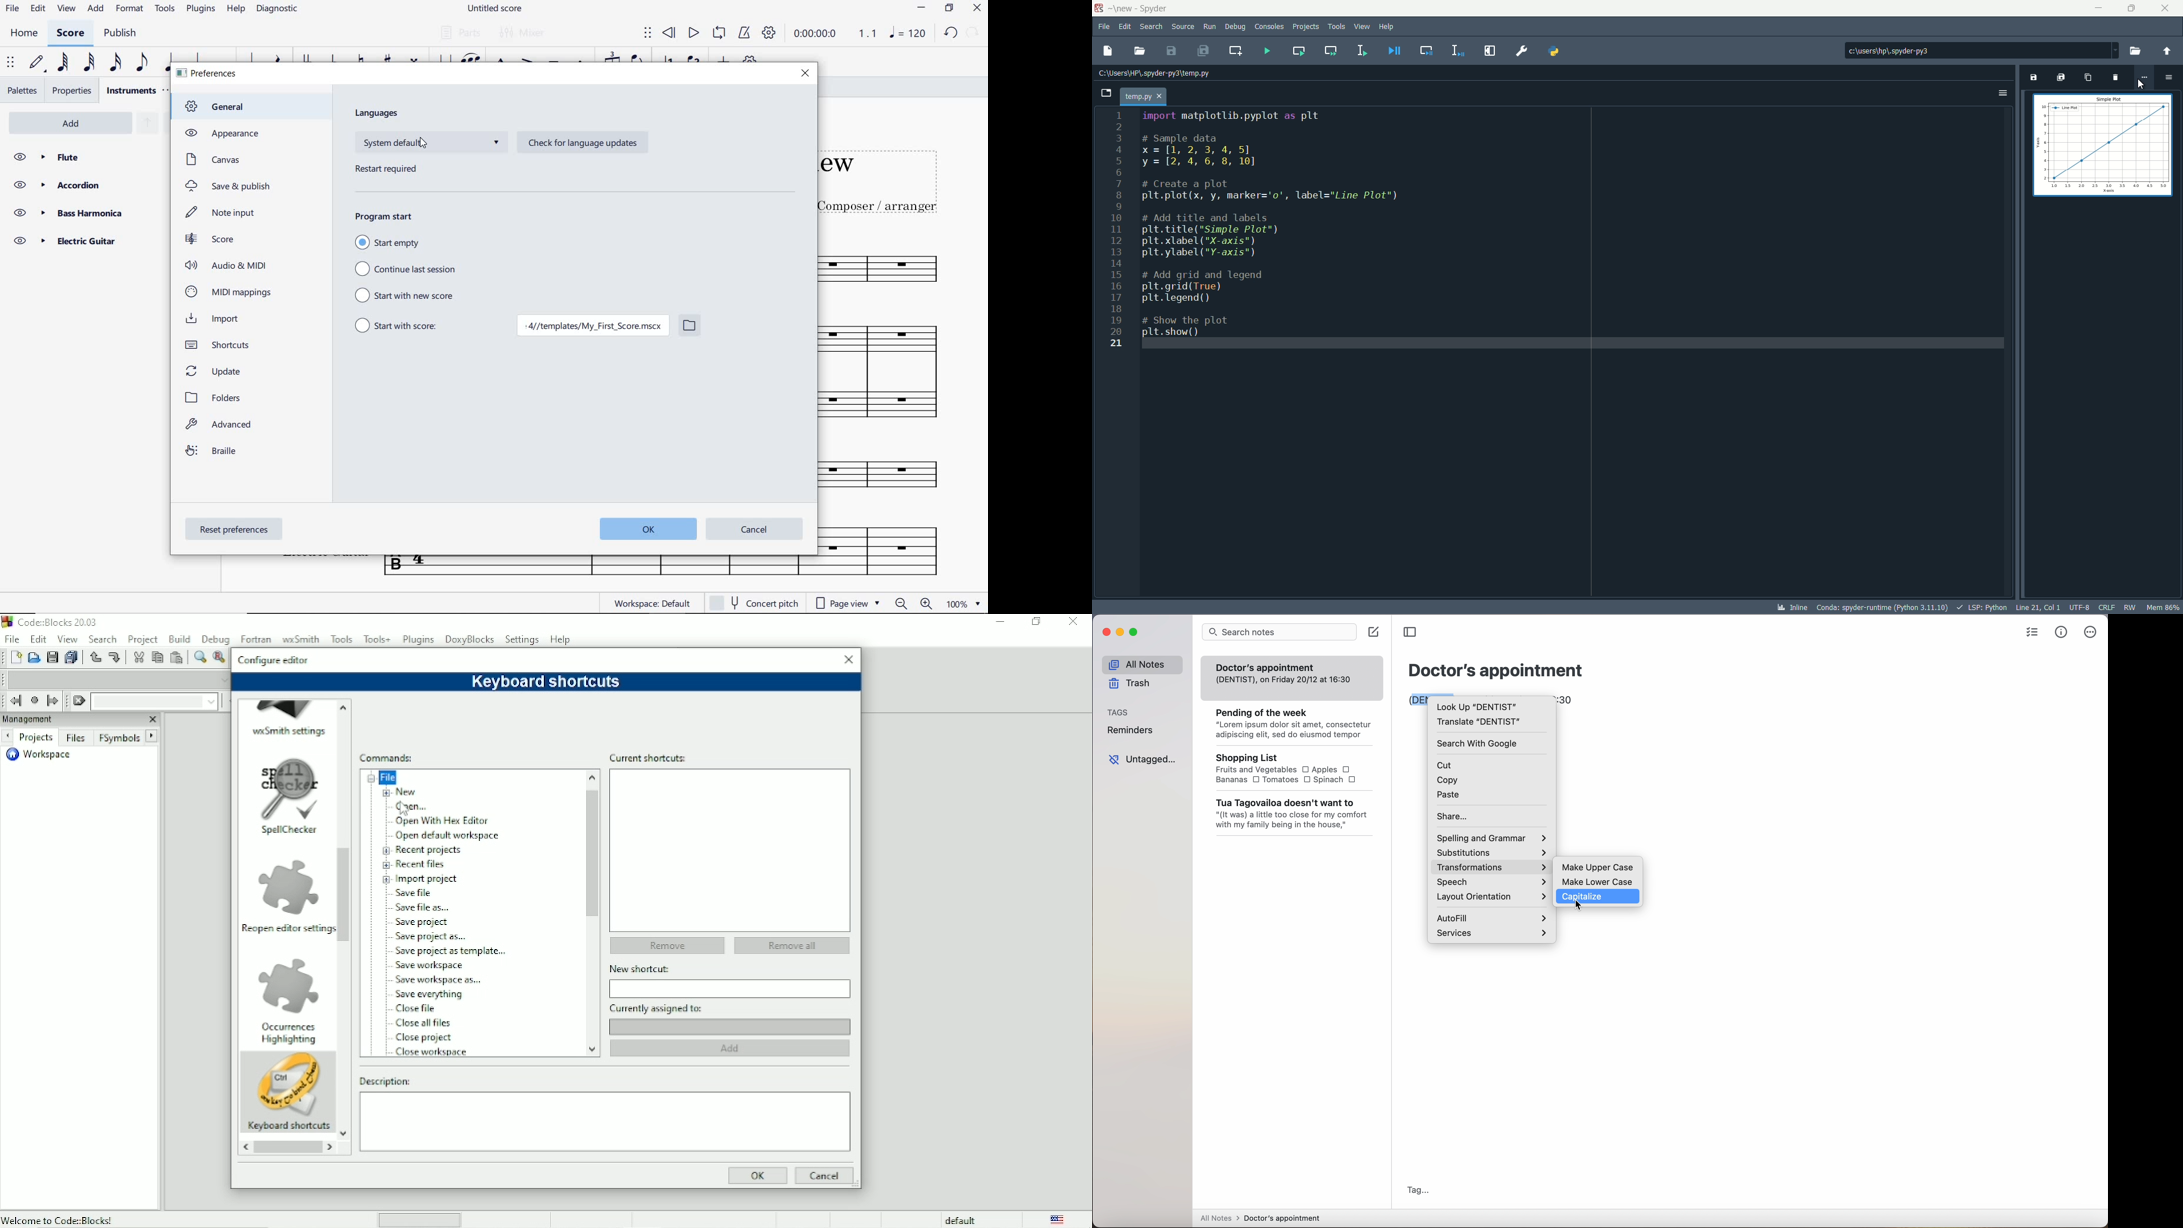 This screenshot has height=1232, width=2184. What do you see at coordinates (1120, 632) in the screenshot?
I see `minimize` at bounding box center [1120, 632].